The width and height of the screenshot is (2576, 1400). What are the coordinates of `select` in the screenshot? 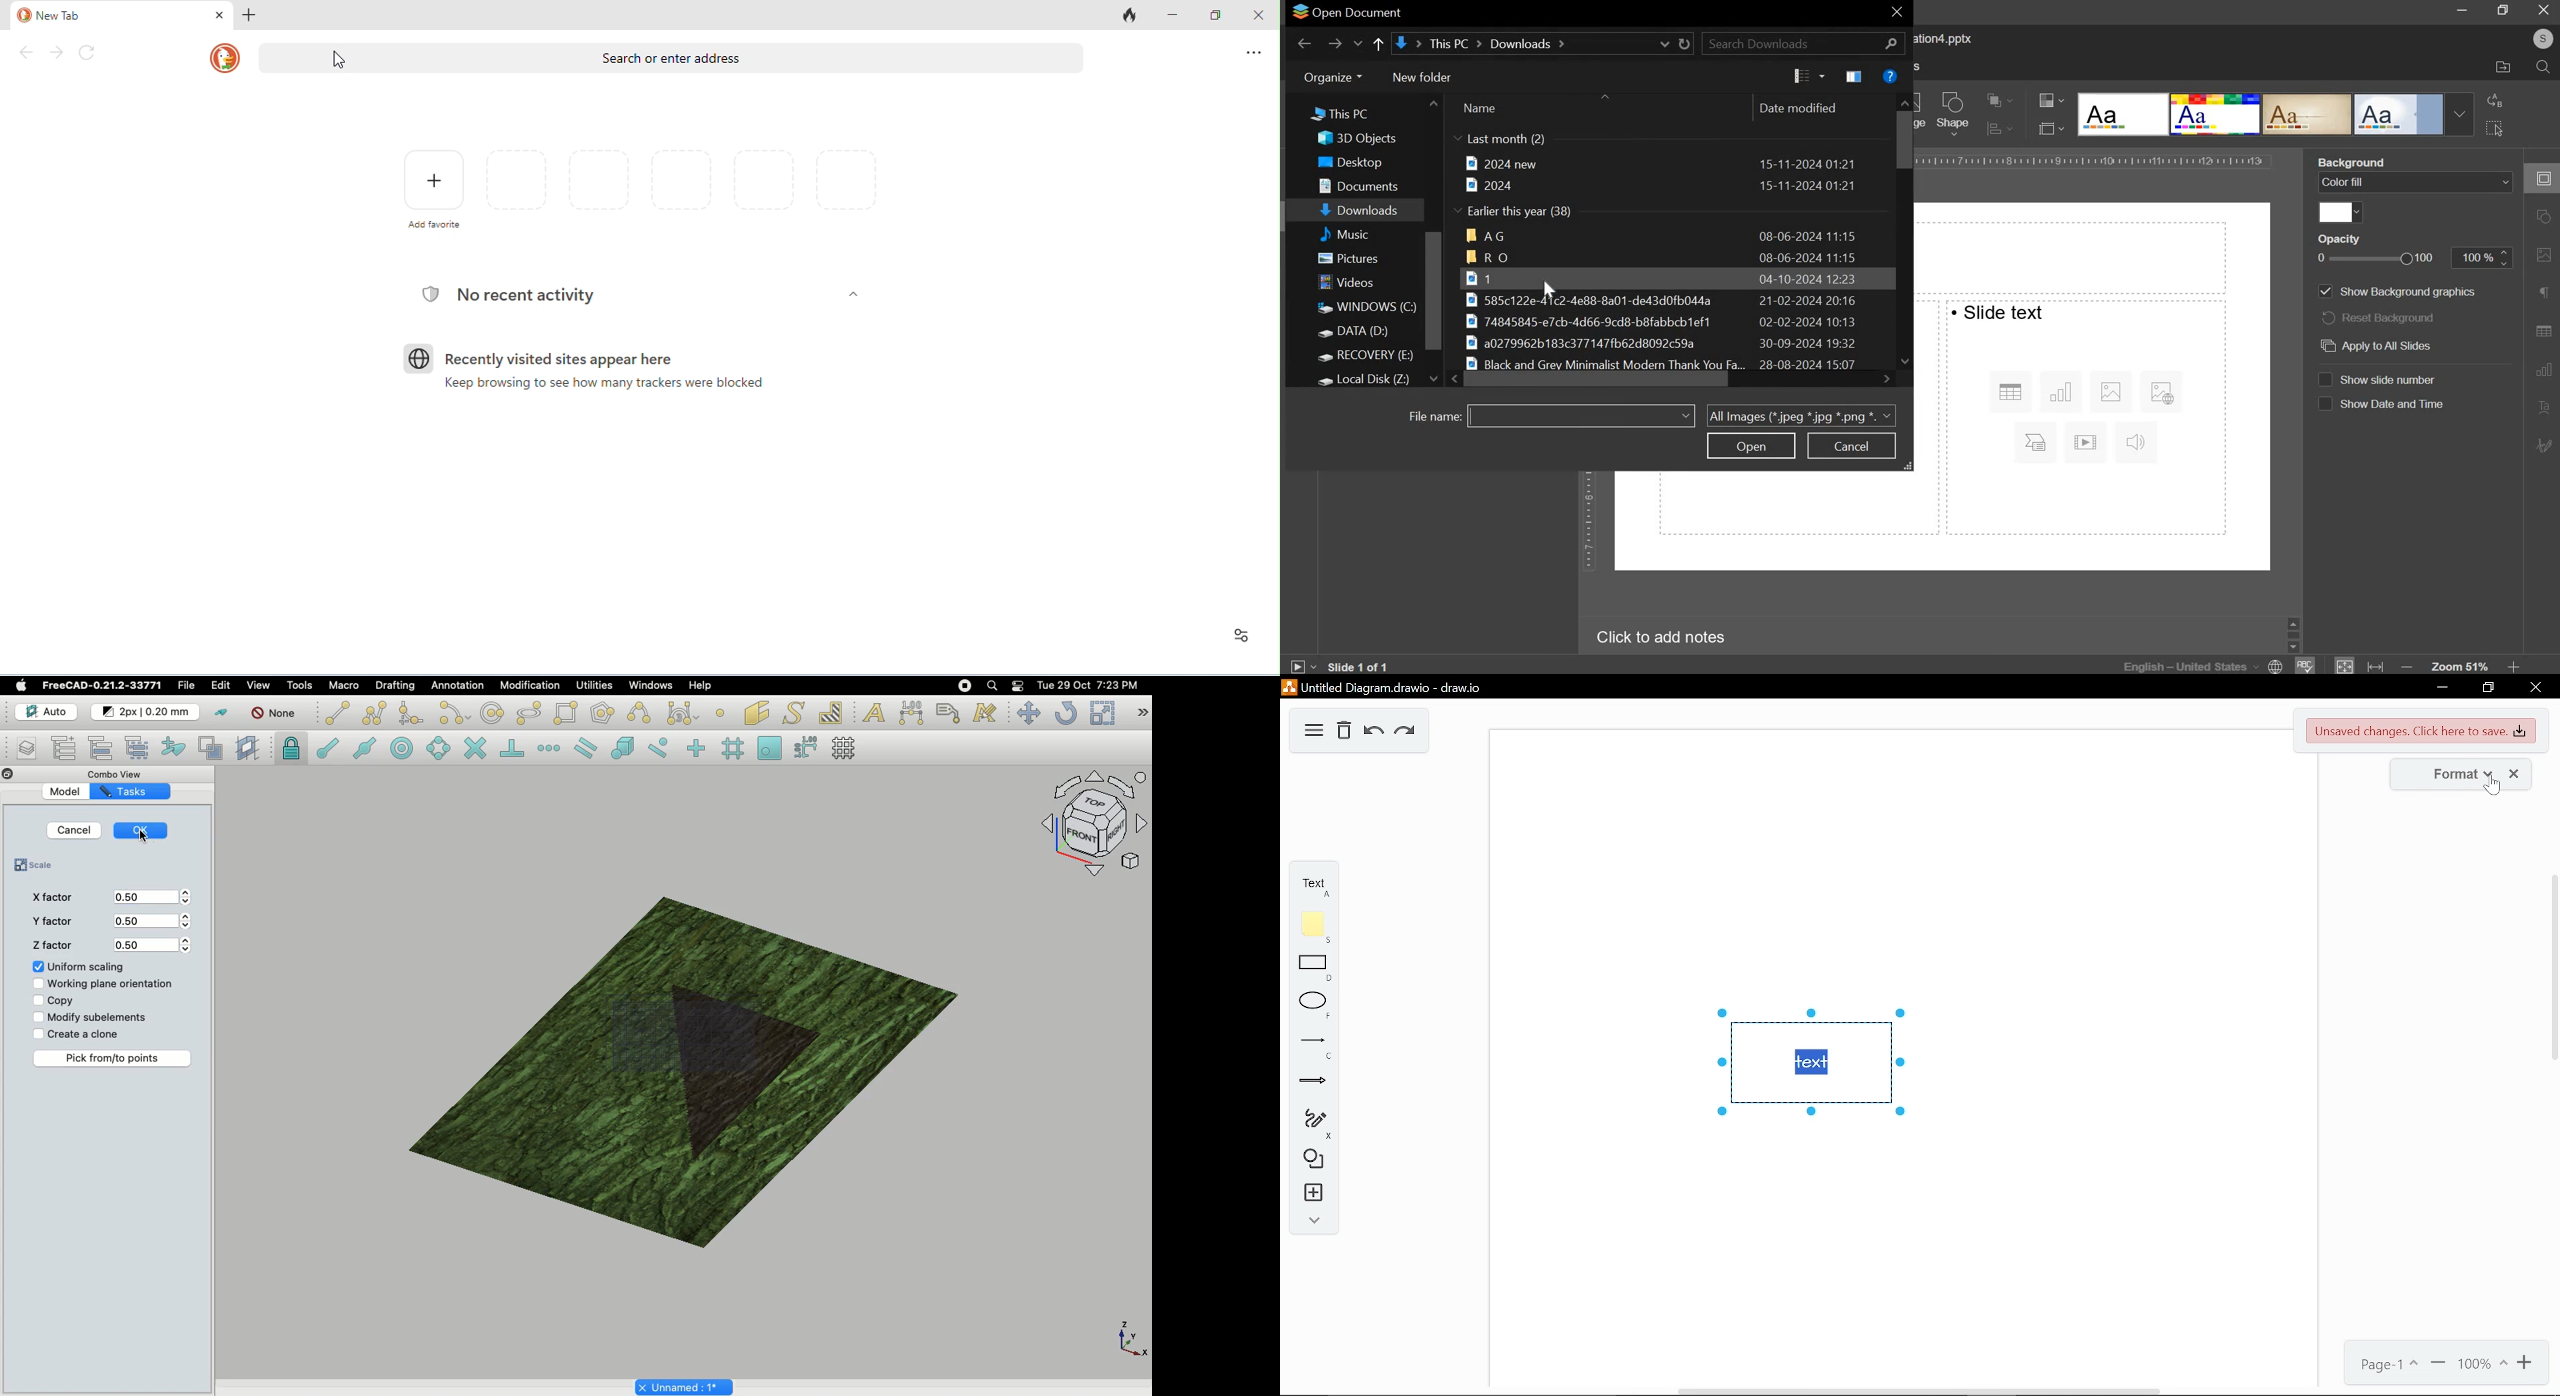 It's located at (2494, 127).